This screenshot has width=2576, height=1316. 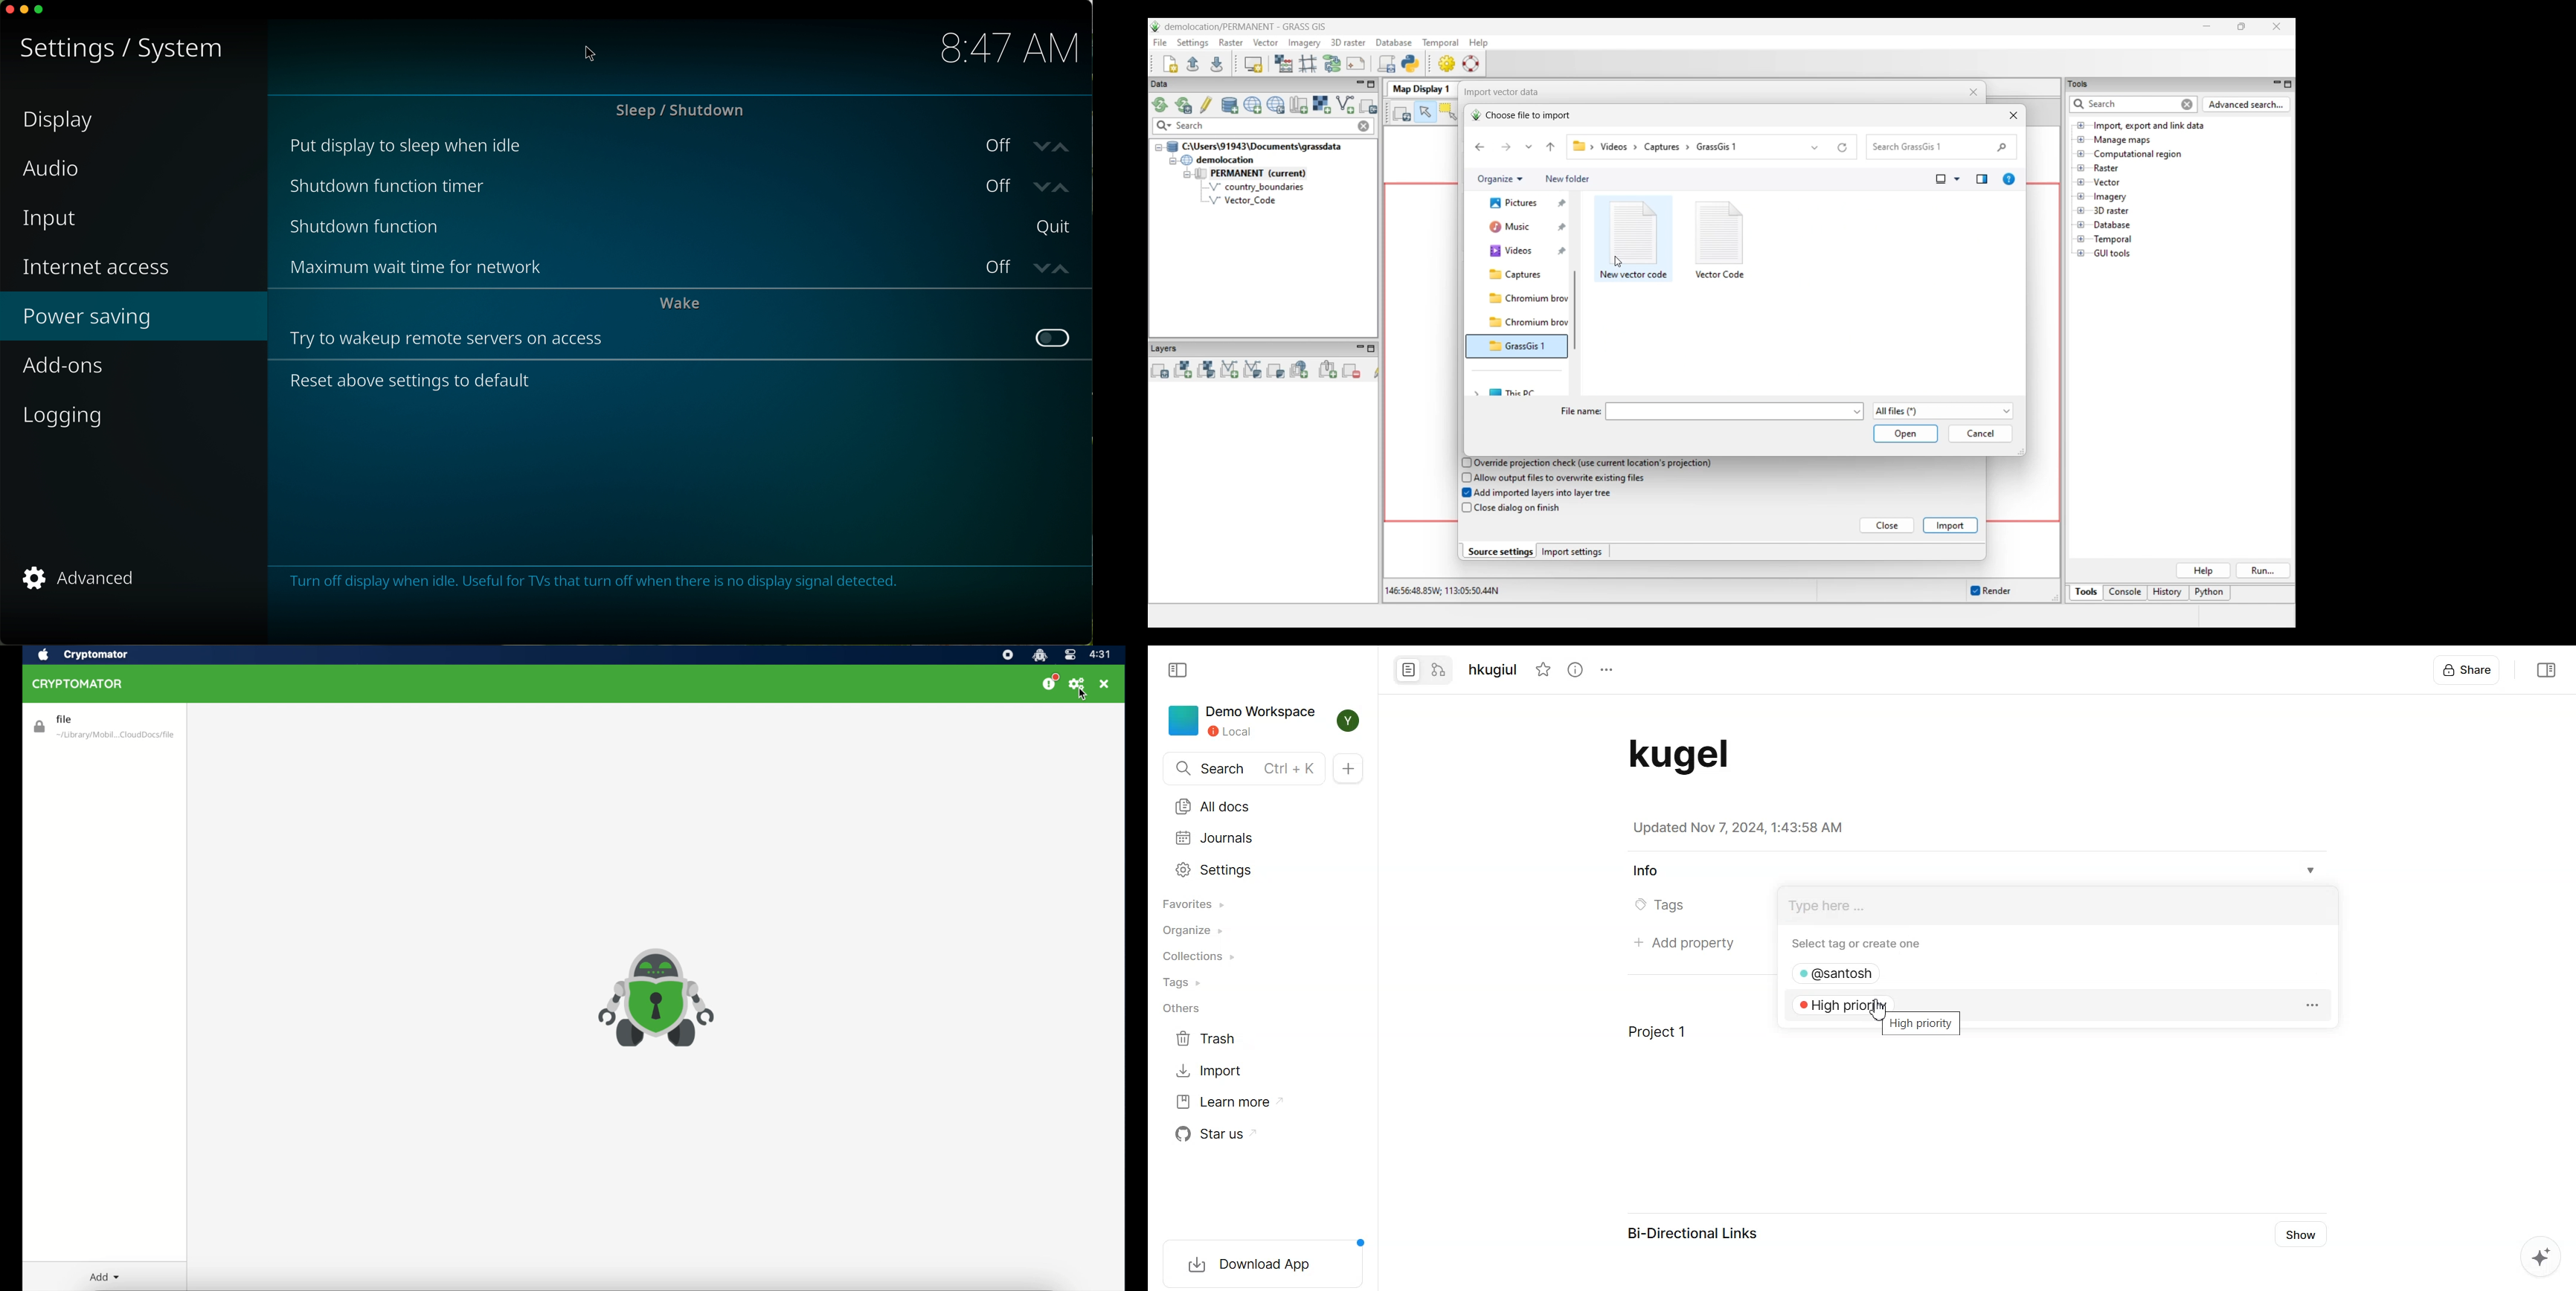 I want to click on cryptomator, so click(x=78, y=684).